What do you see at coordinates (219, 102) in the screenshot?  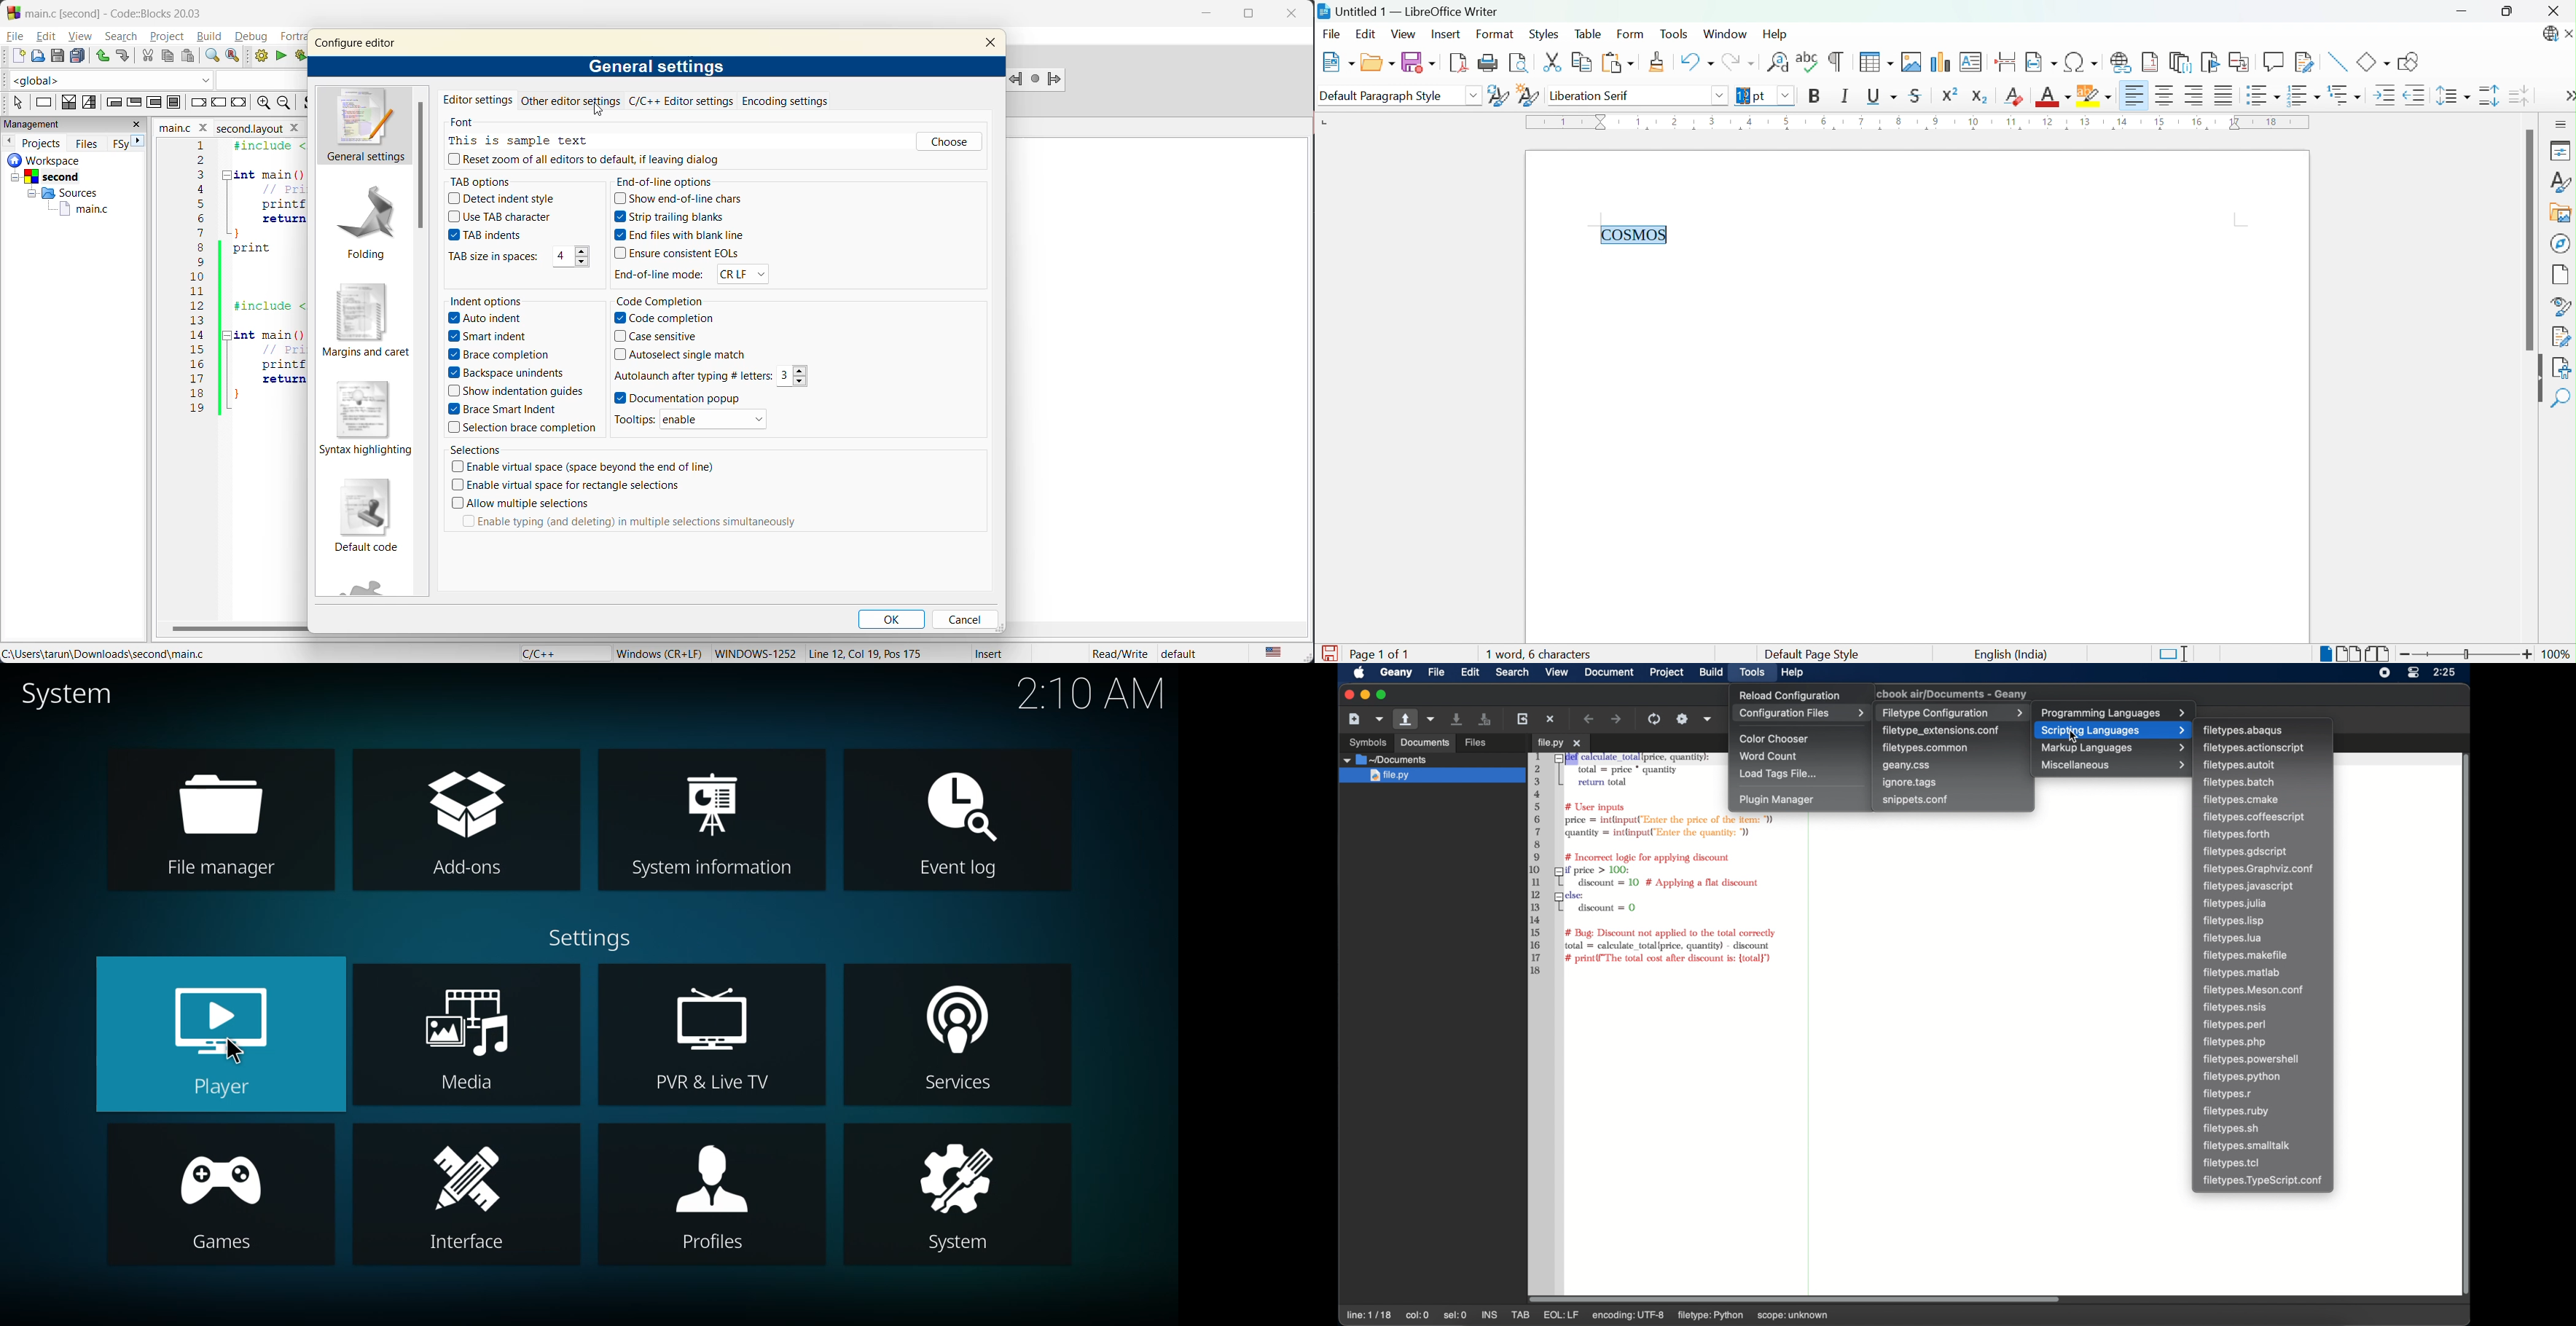 I see `continue instruction` at bounding box center [219, 102].